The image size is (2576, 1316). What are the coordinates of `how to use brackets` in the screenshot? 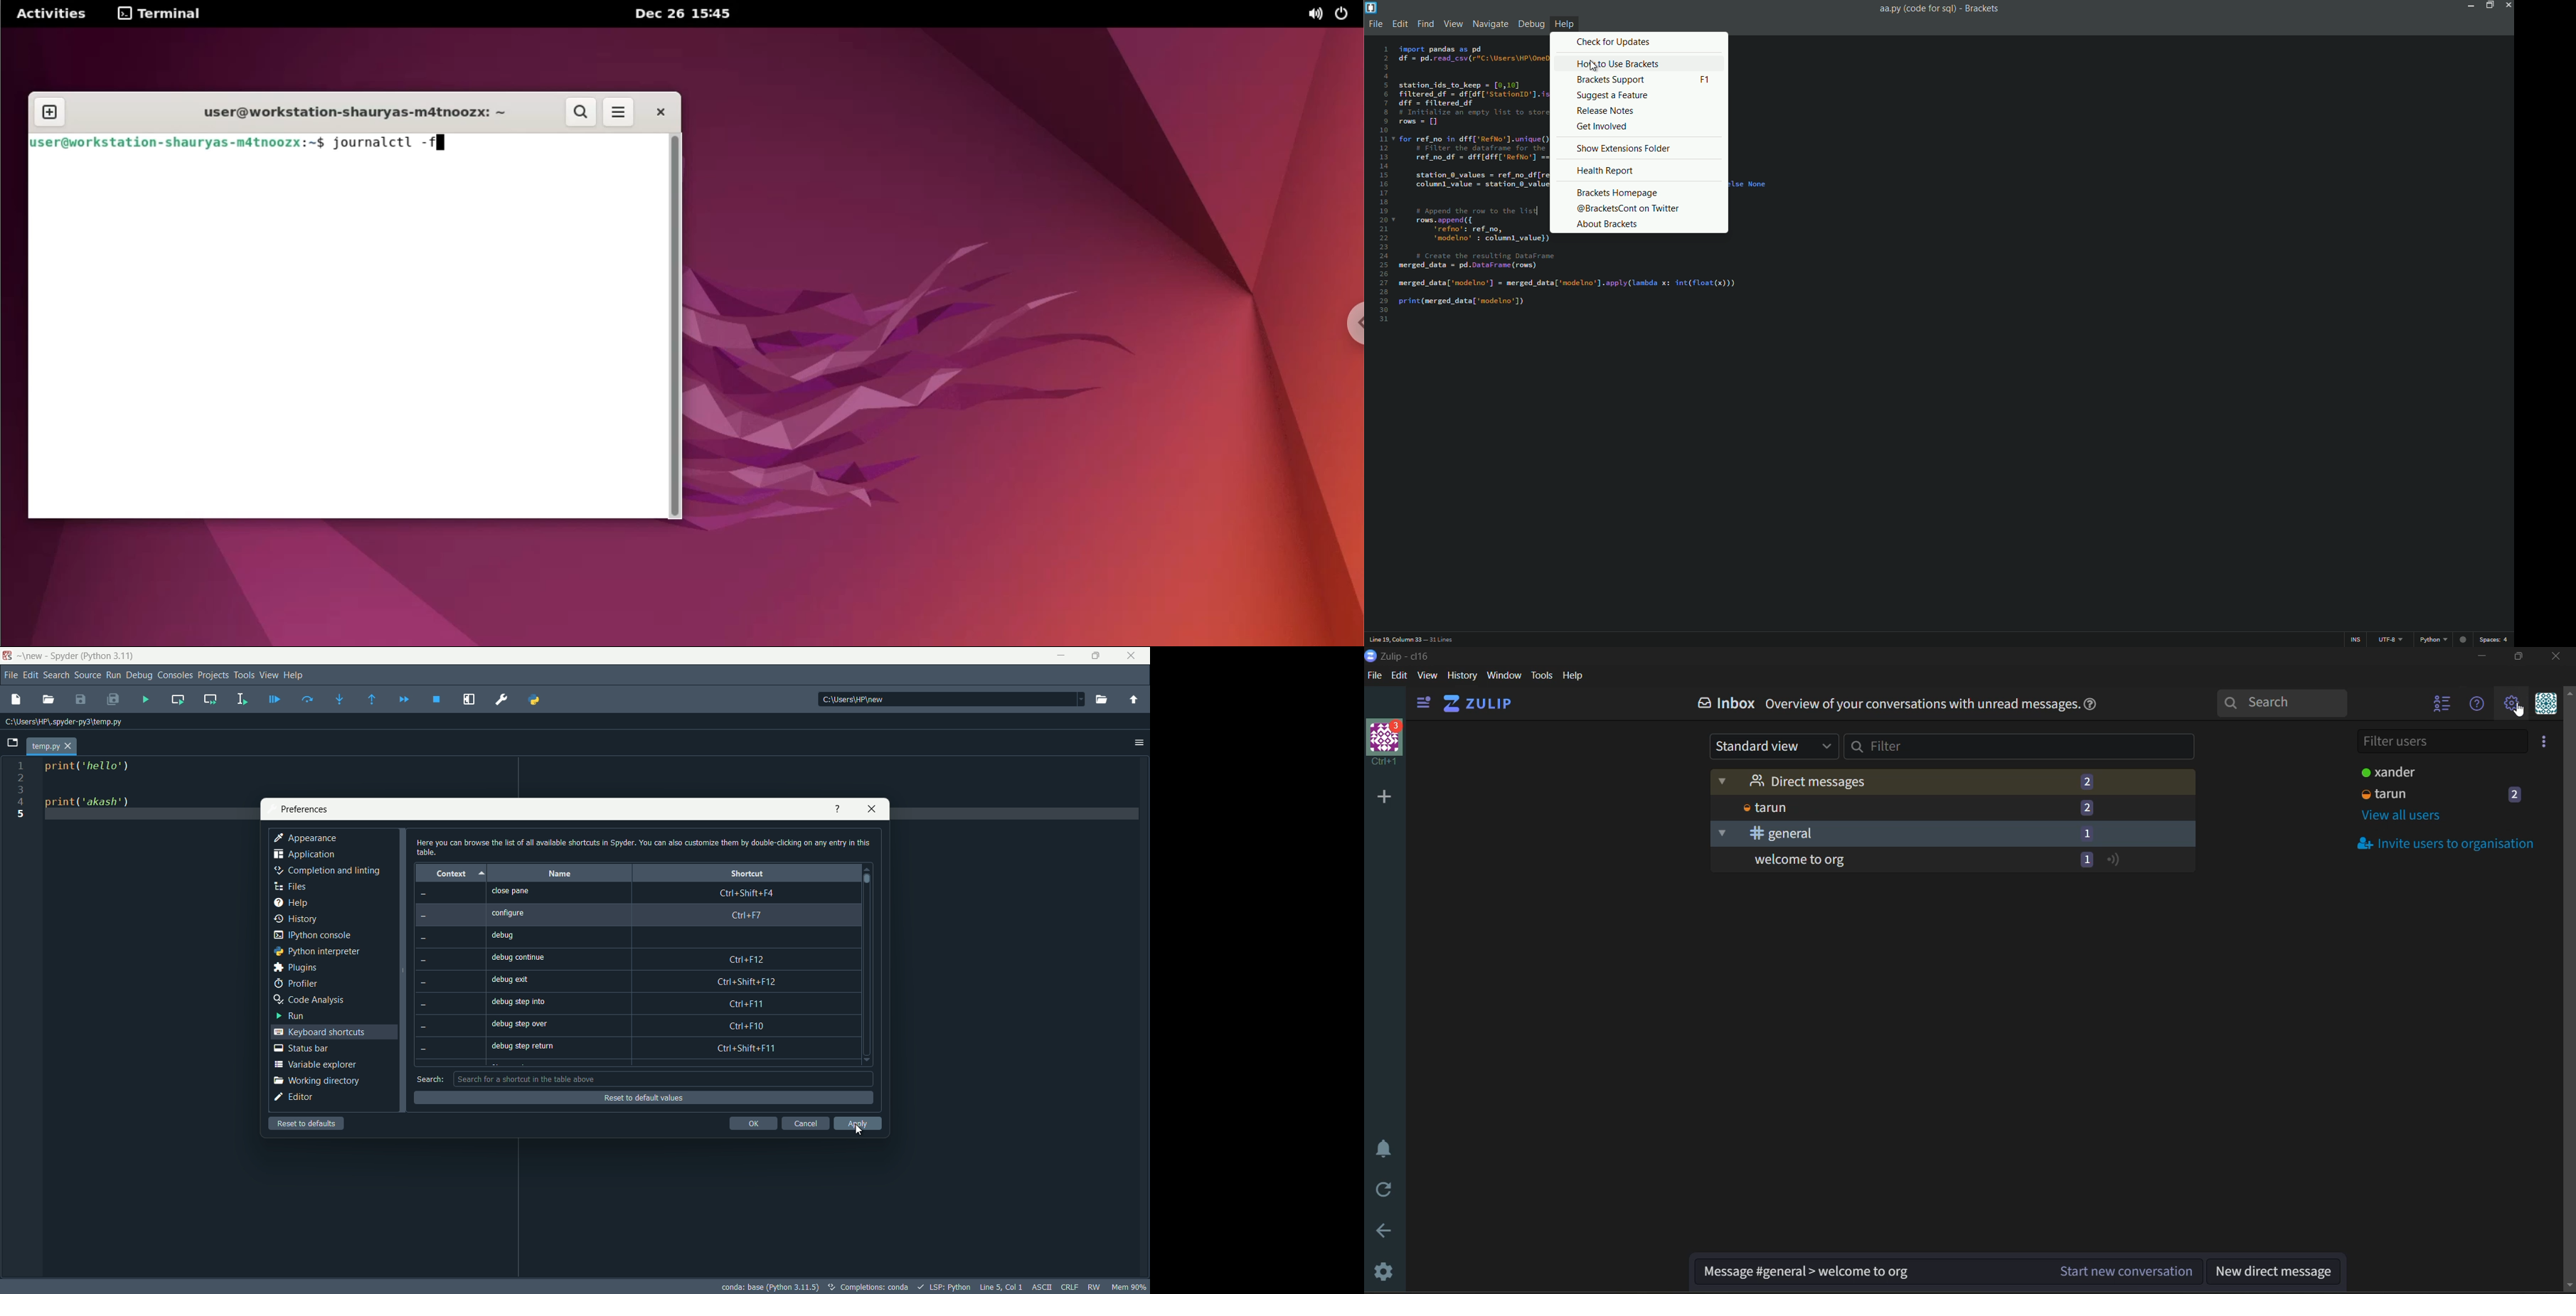 It's located at (1618, 64).